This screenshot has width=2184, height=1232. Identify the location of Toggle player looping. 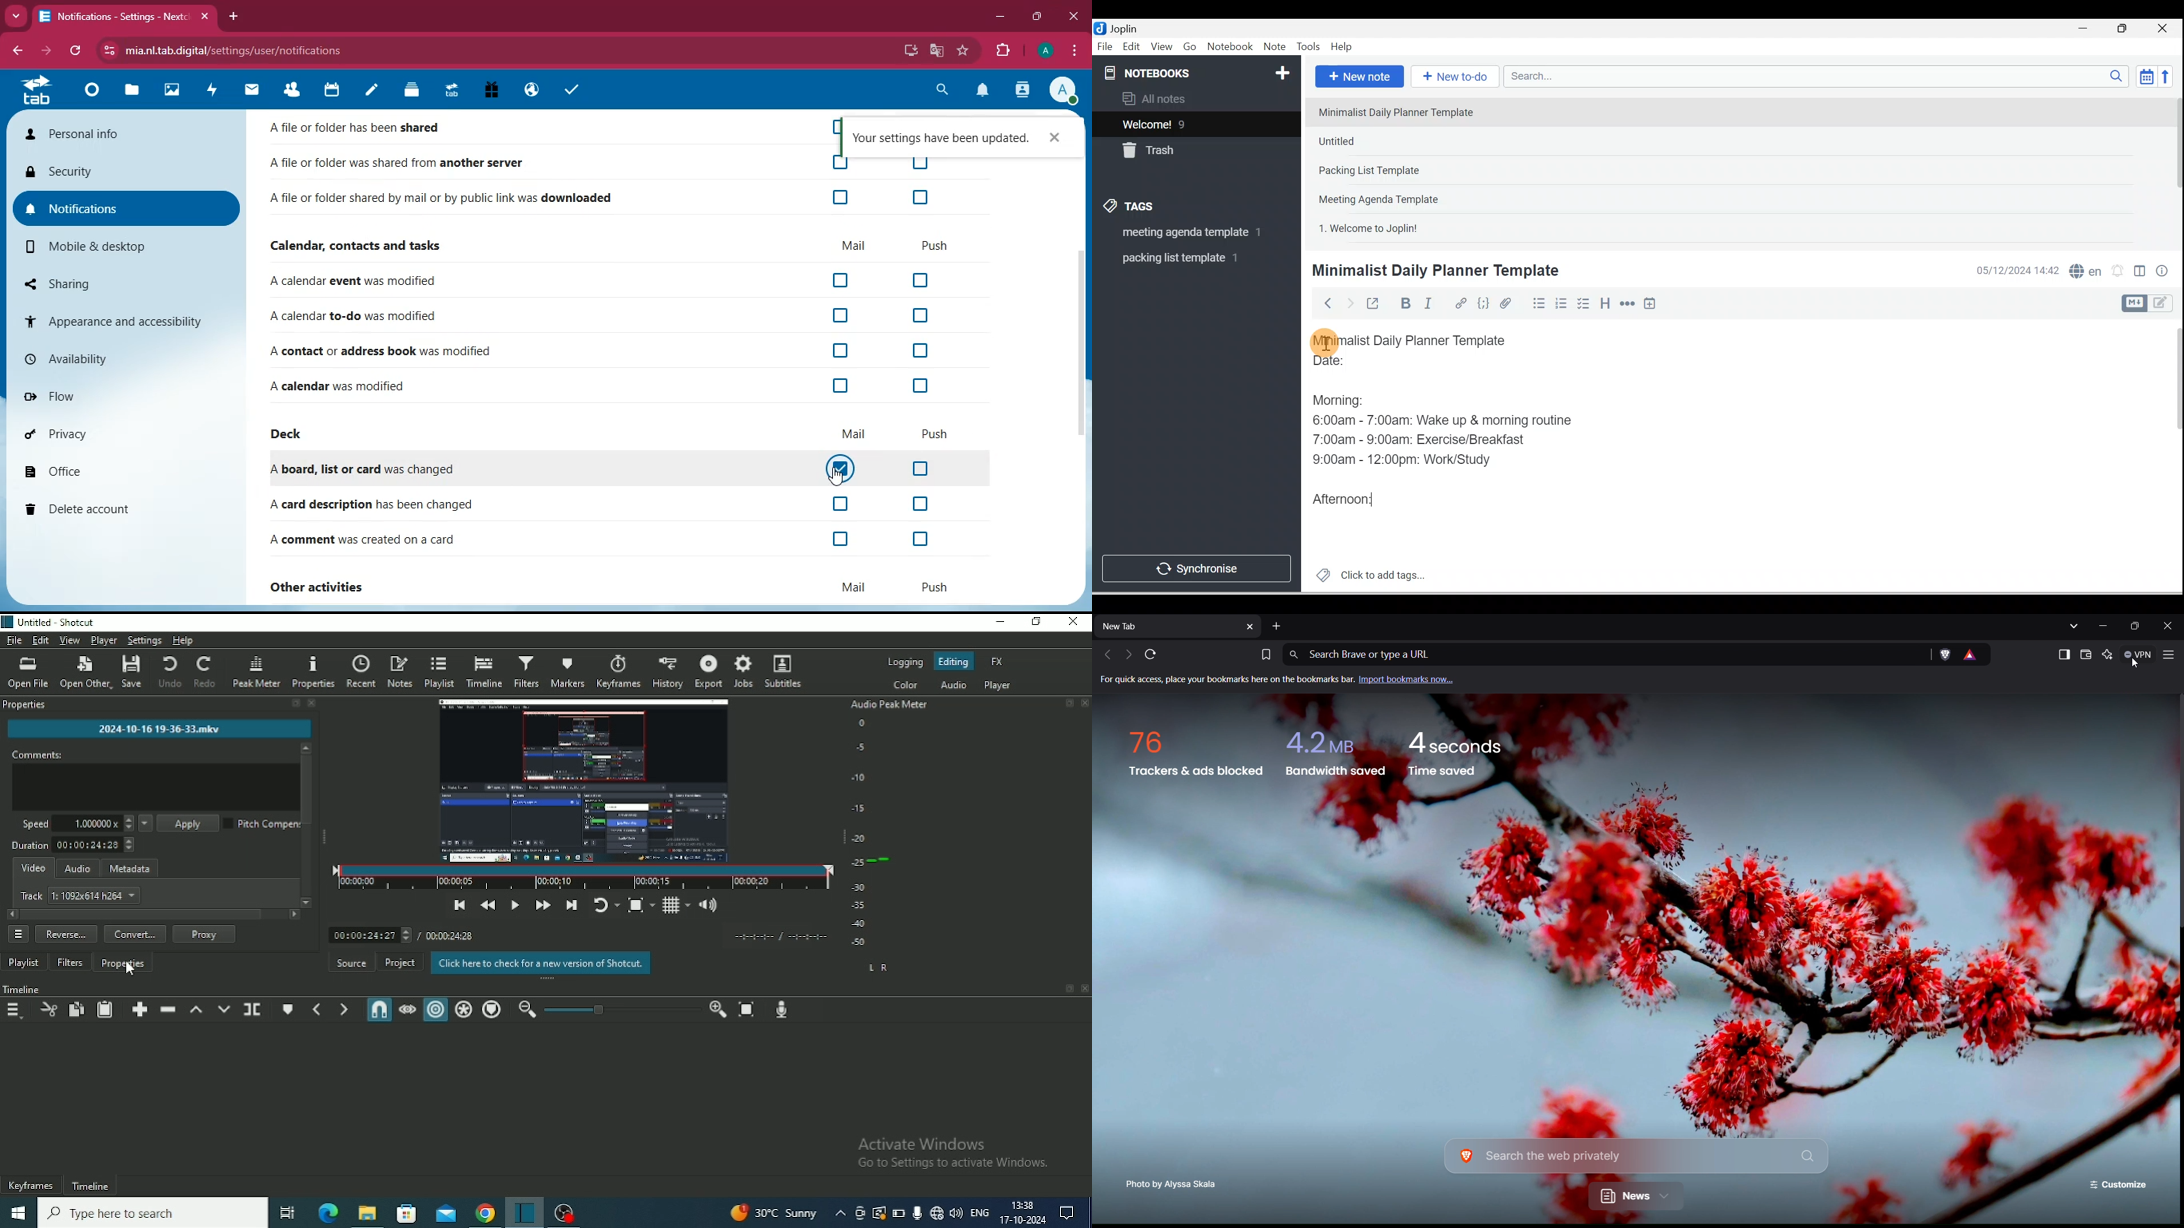
(606, 906).